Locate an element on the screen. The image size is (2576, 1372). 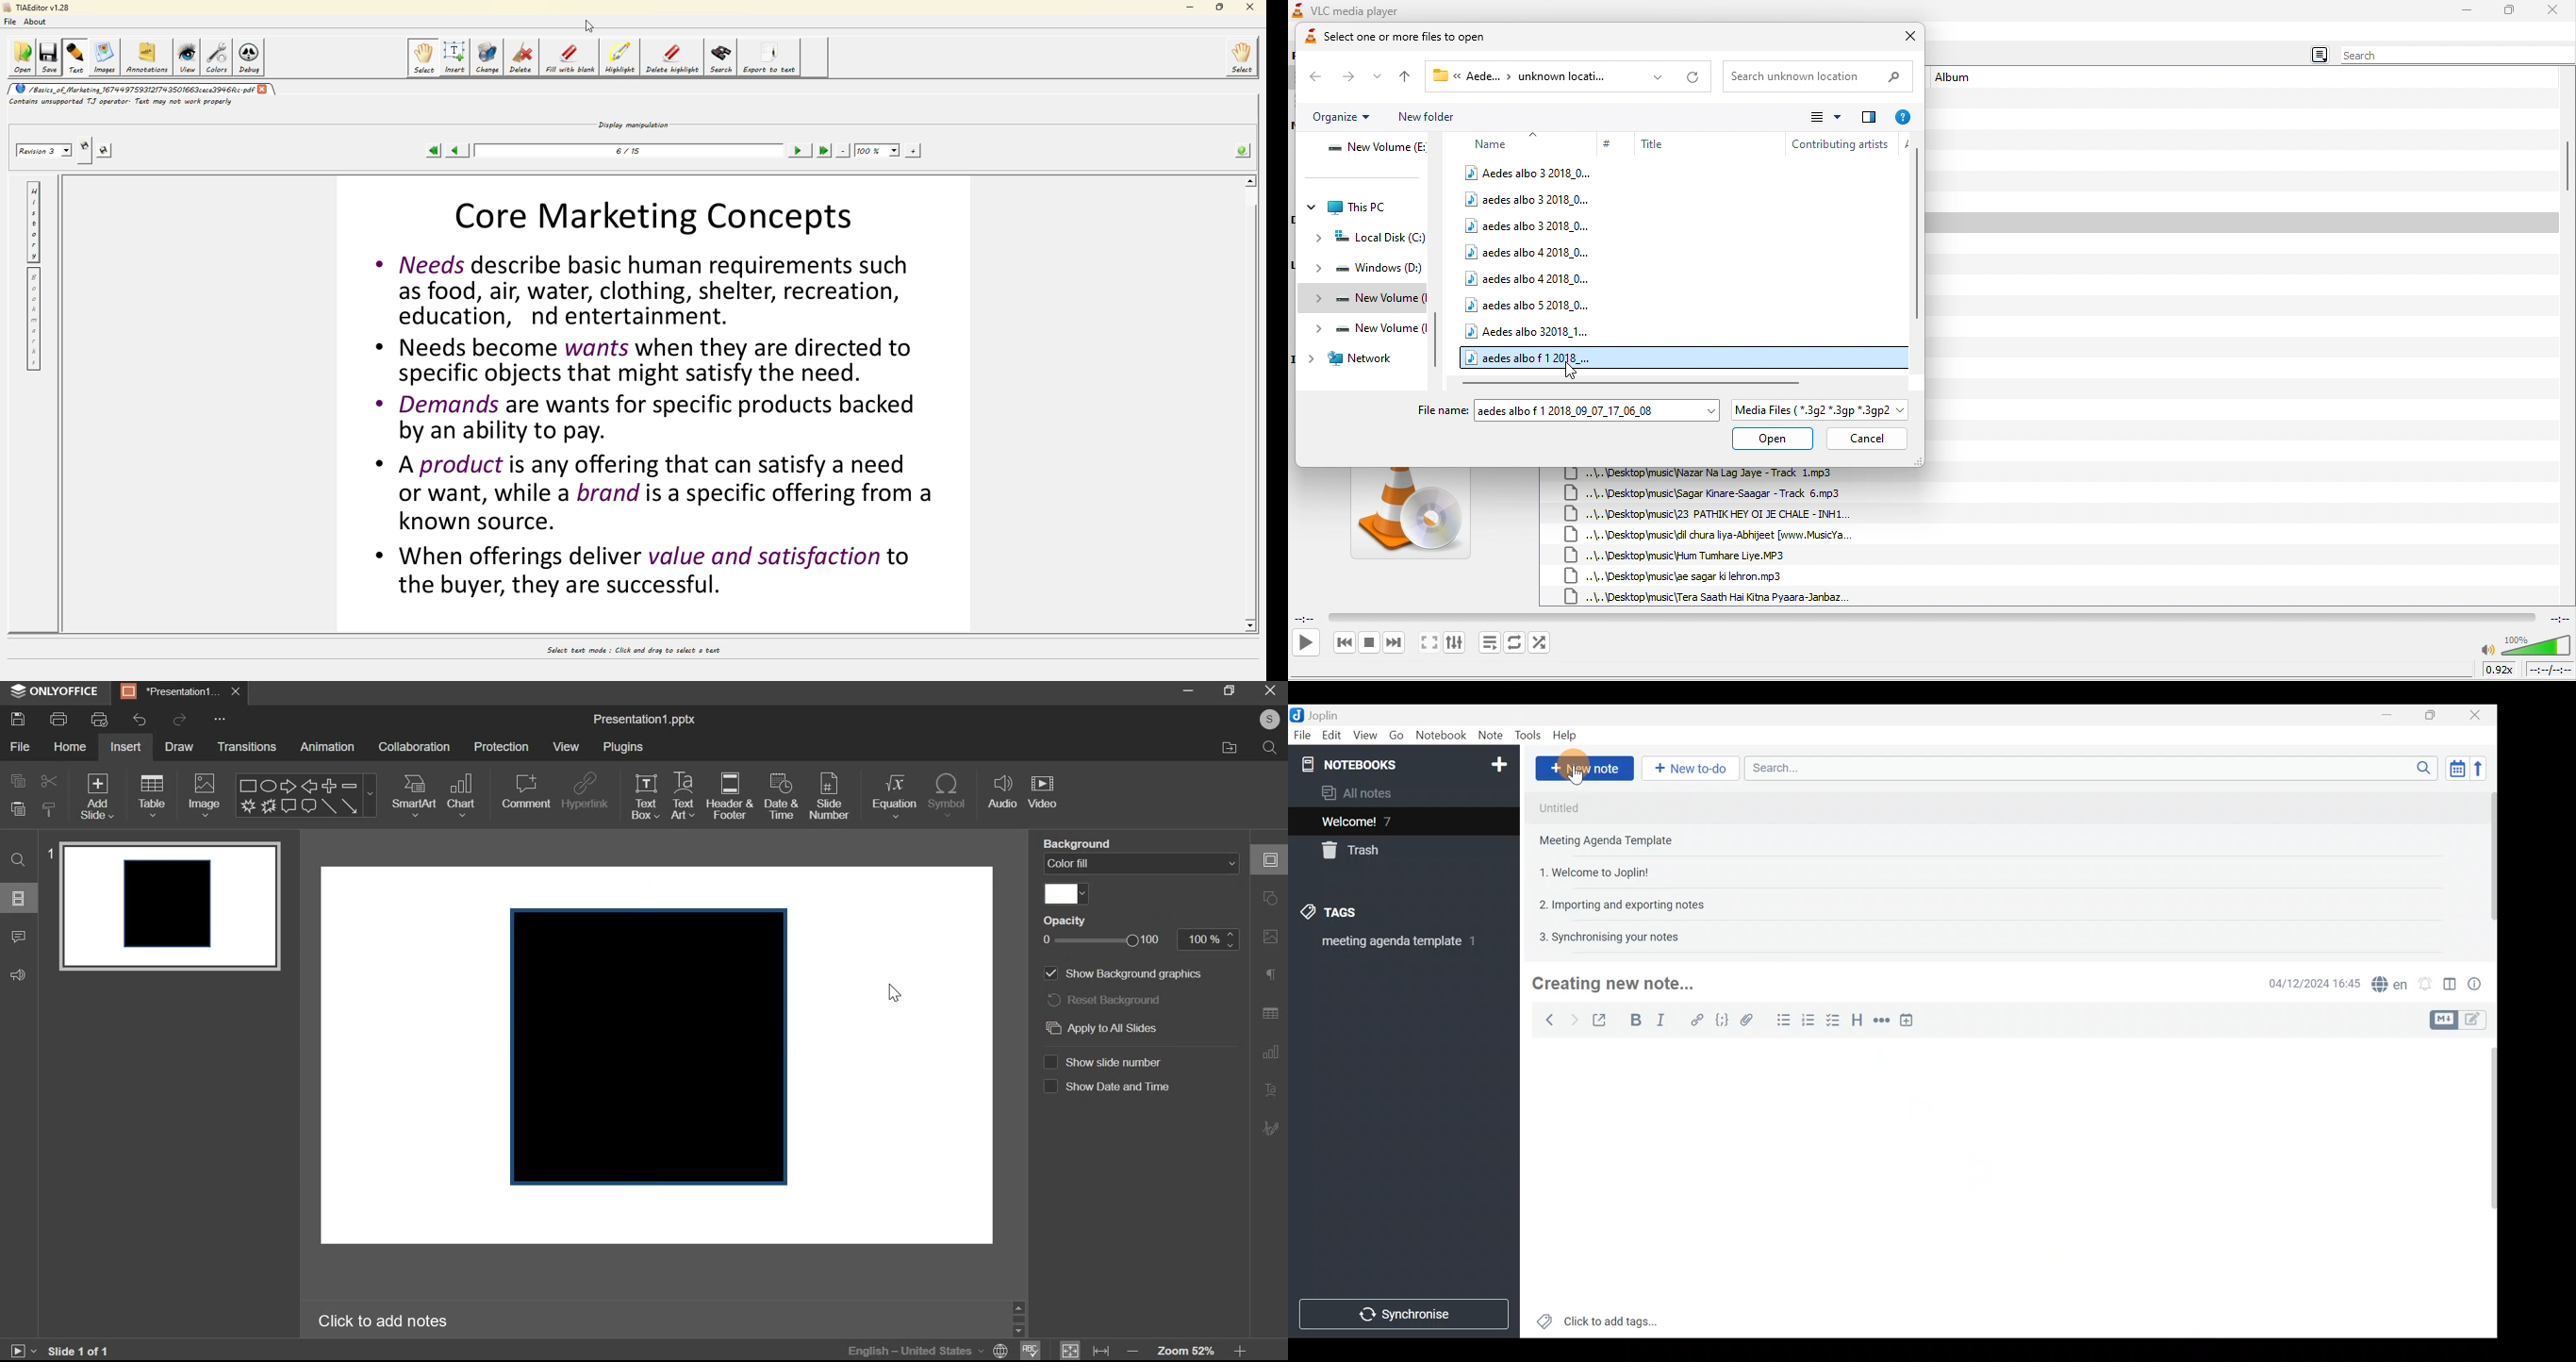
Note 5 is located at coordinates (1604, 935).